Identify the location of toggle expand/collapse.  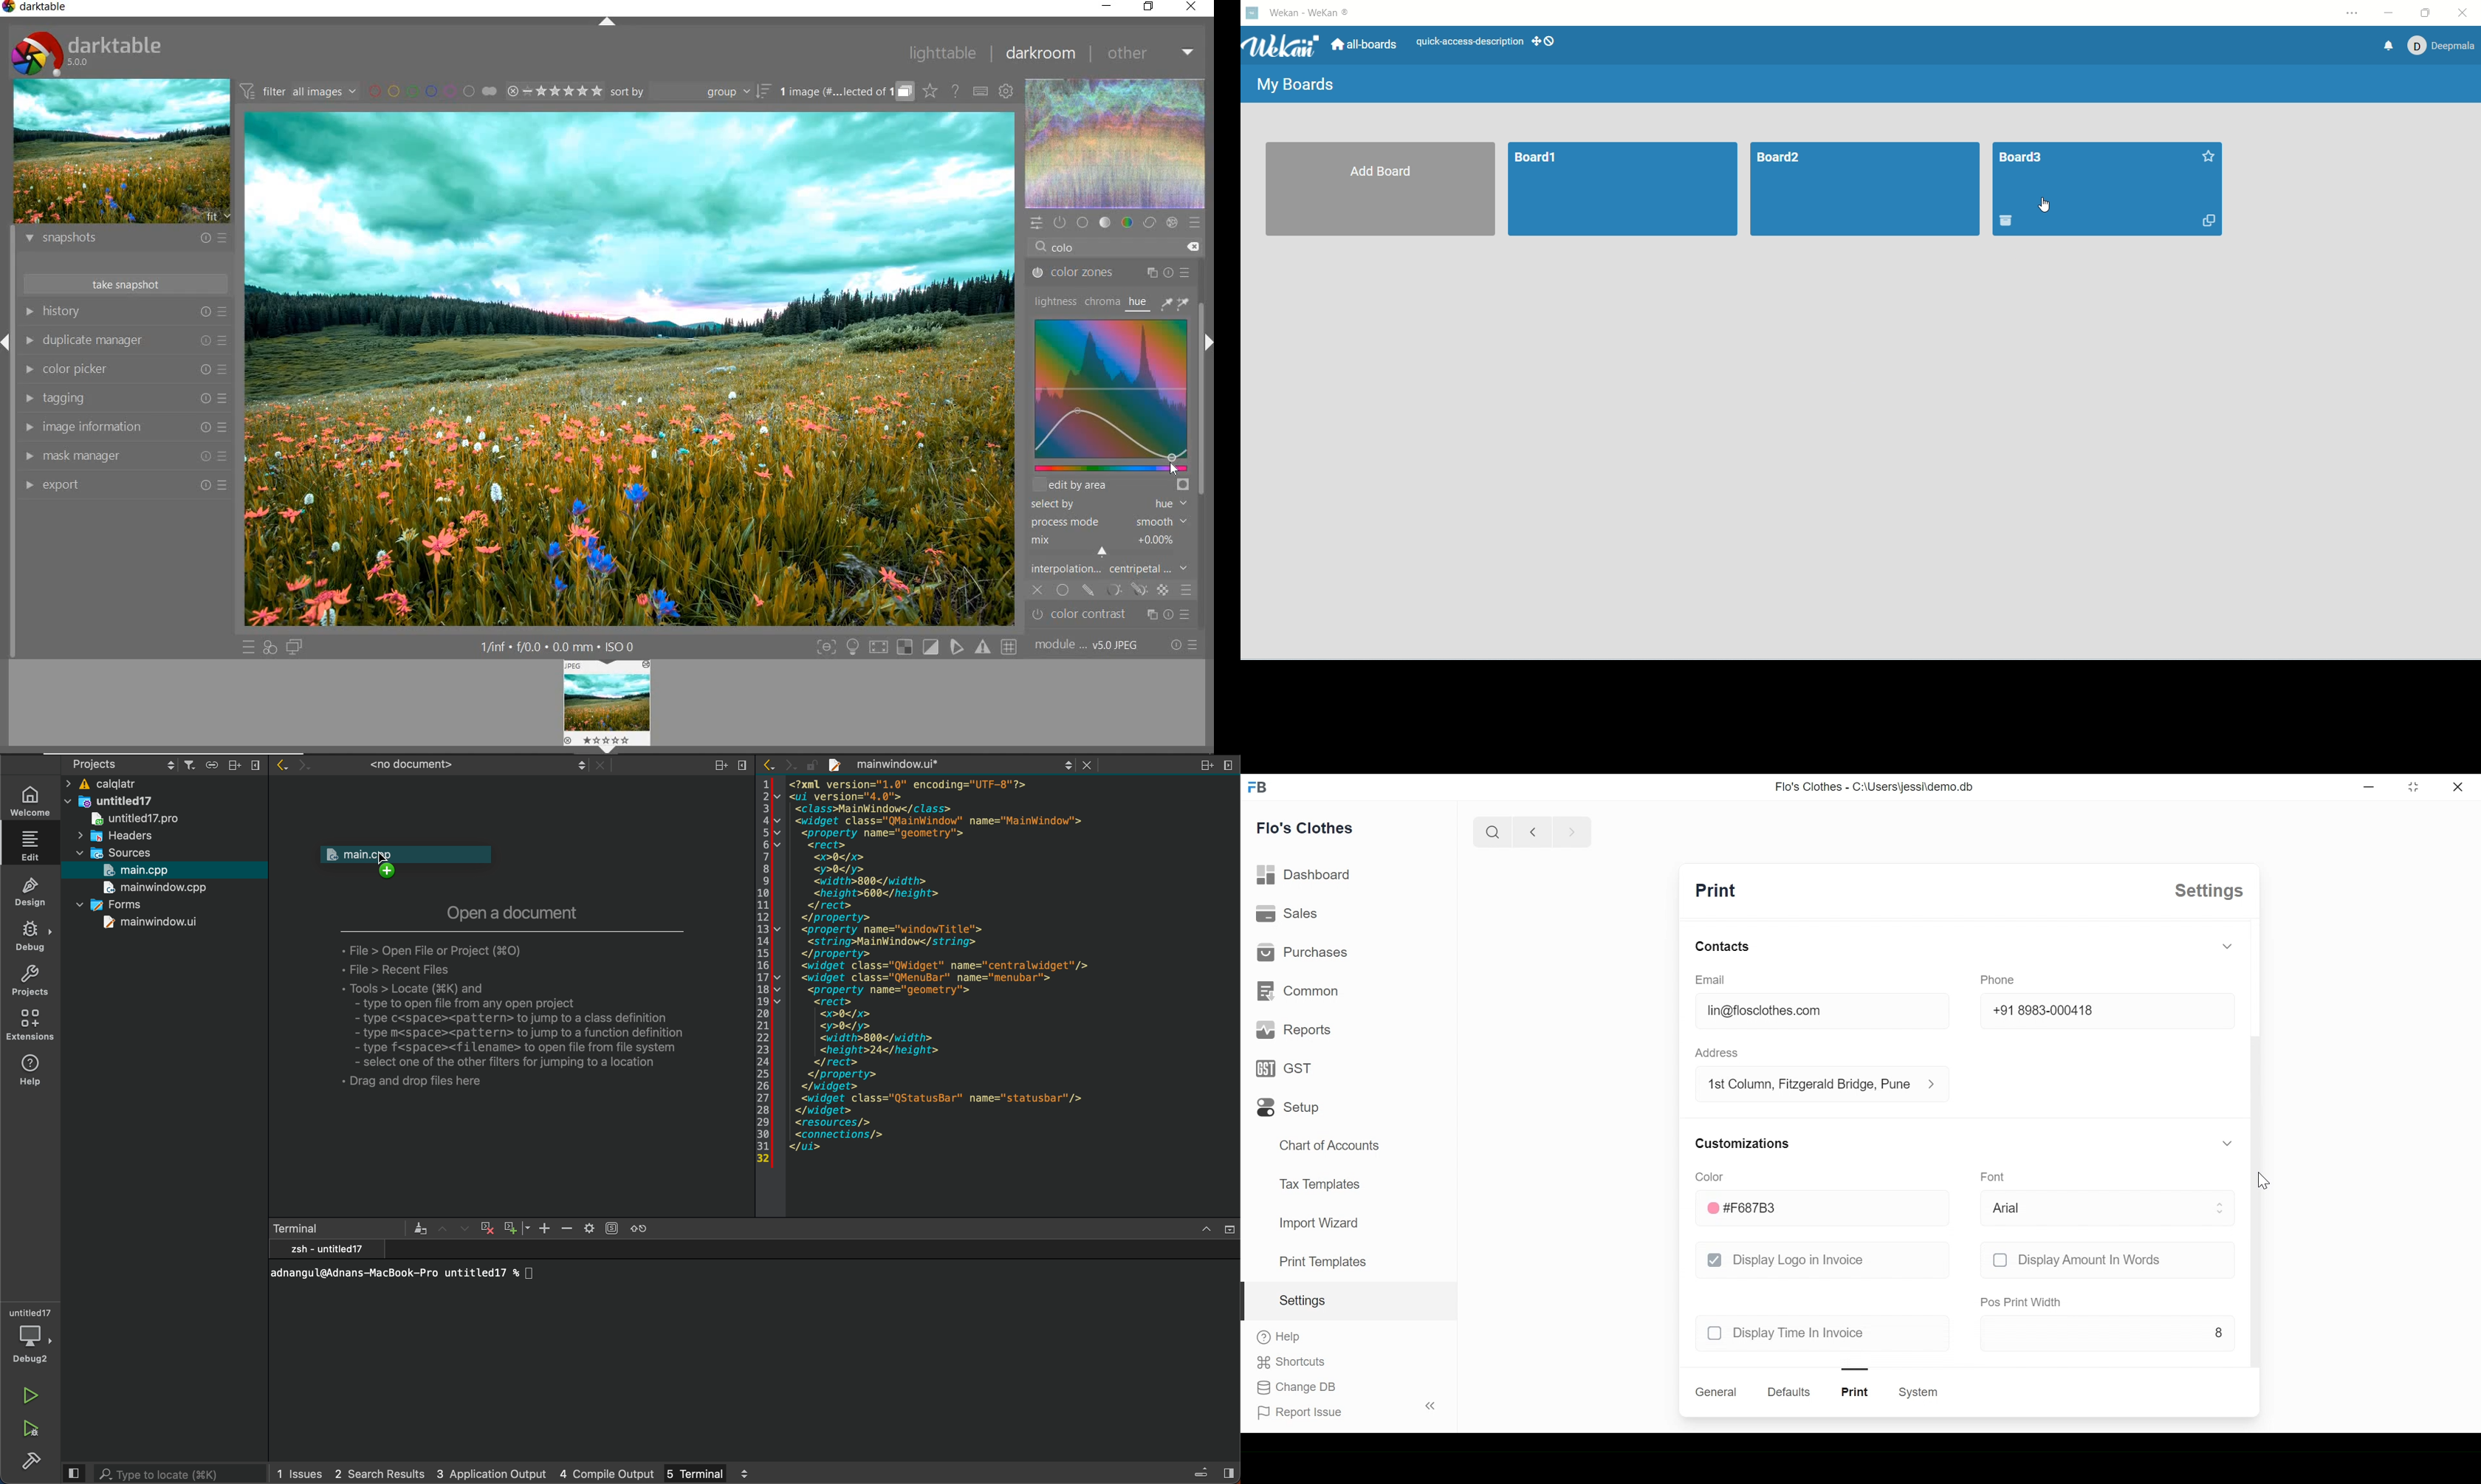
(2227, 946).